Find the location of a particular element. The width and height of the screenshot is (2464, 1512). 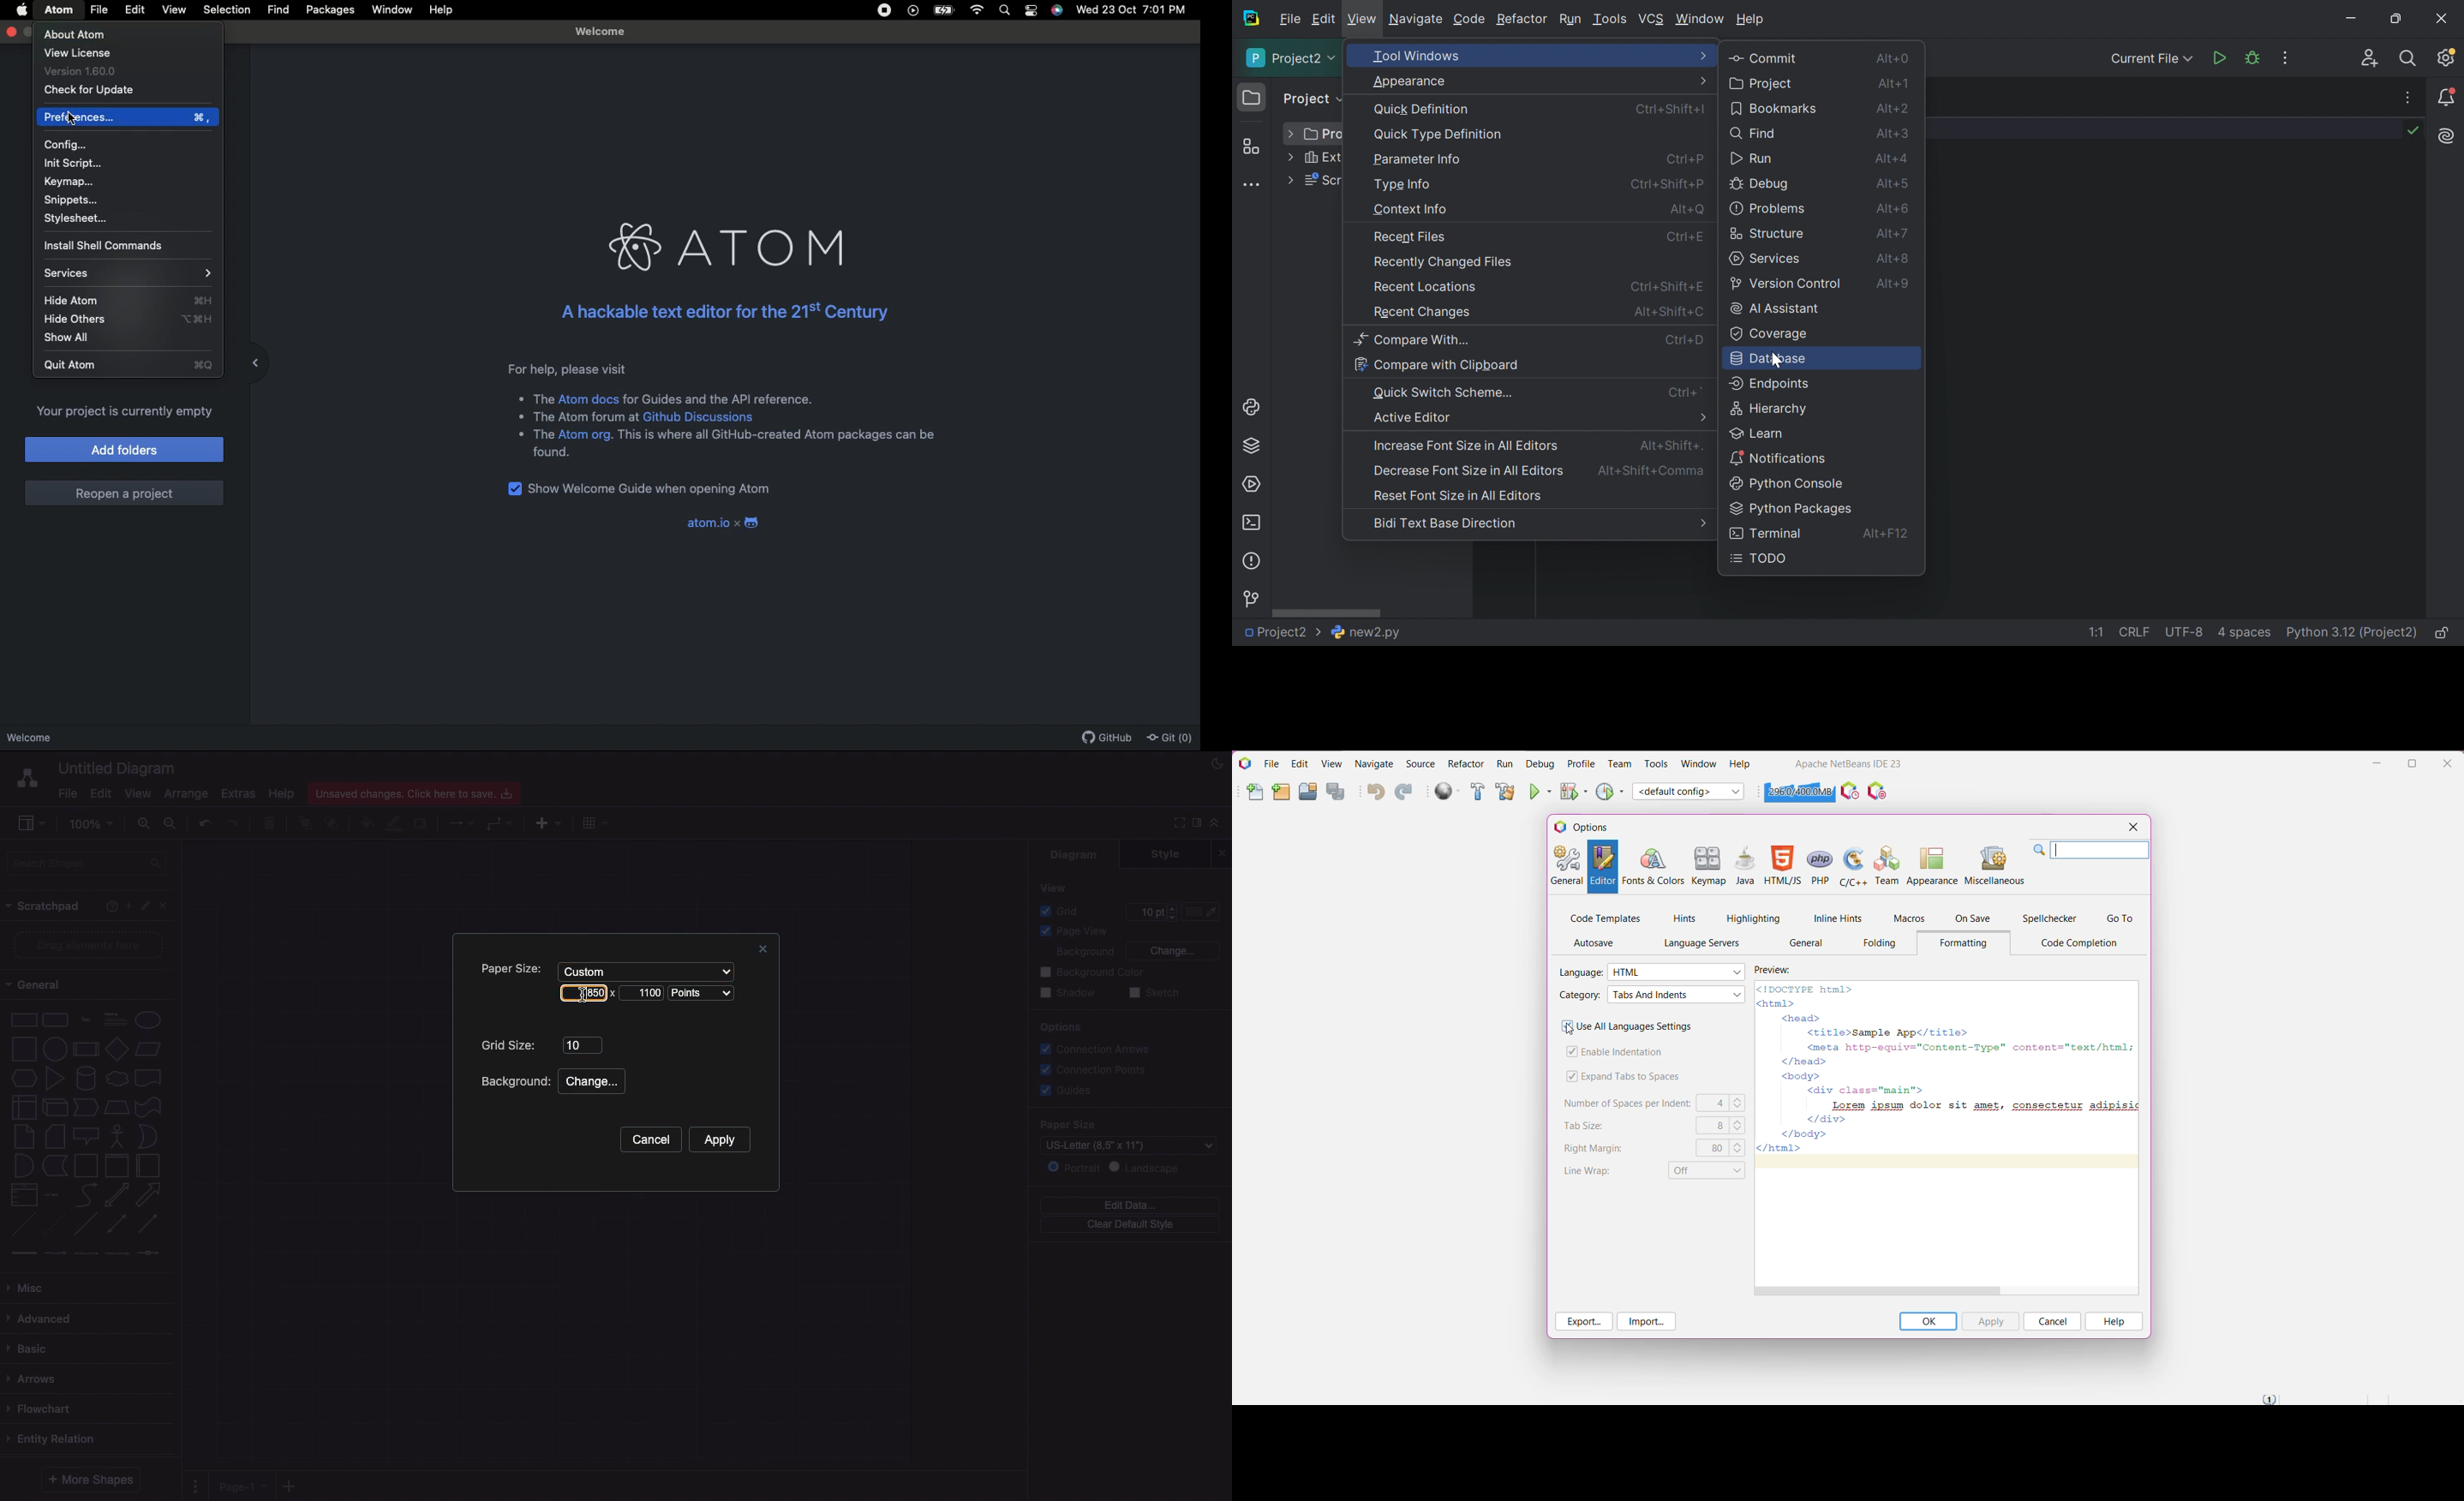

Scrathpad is located at coordinates (44, 906).